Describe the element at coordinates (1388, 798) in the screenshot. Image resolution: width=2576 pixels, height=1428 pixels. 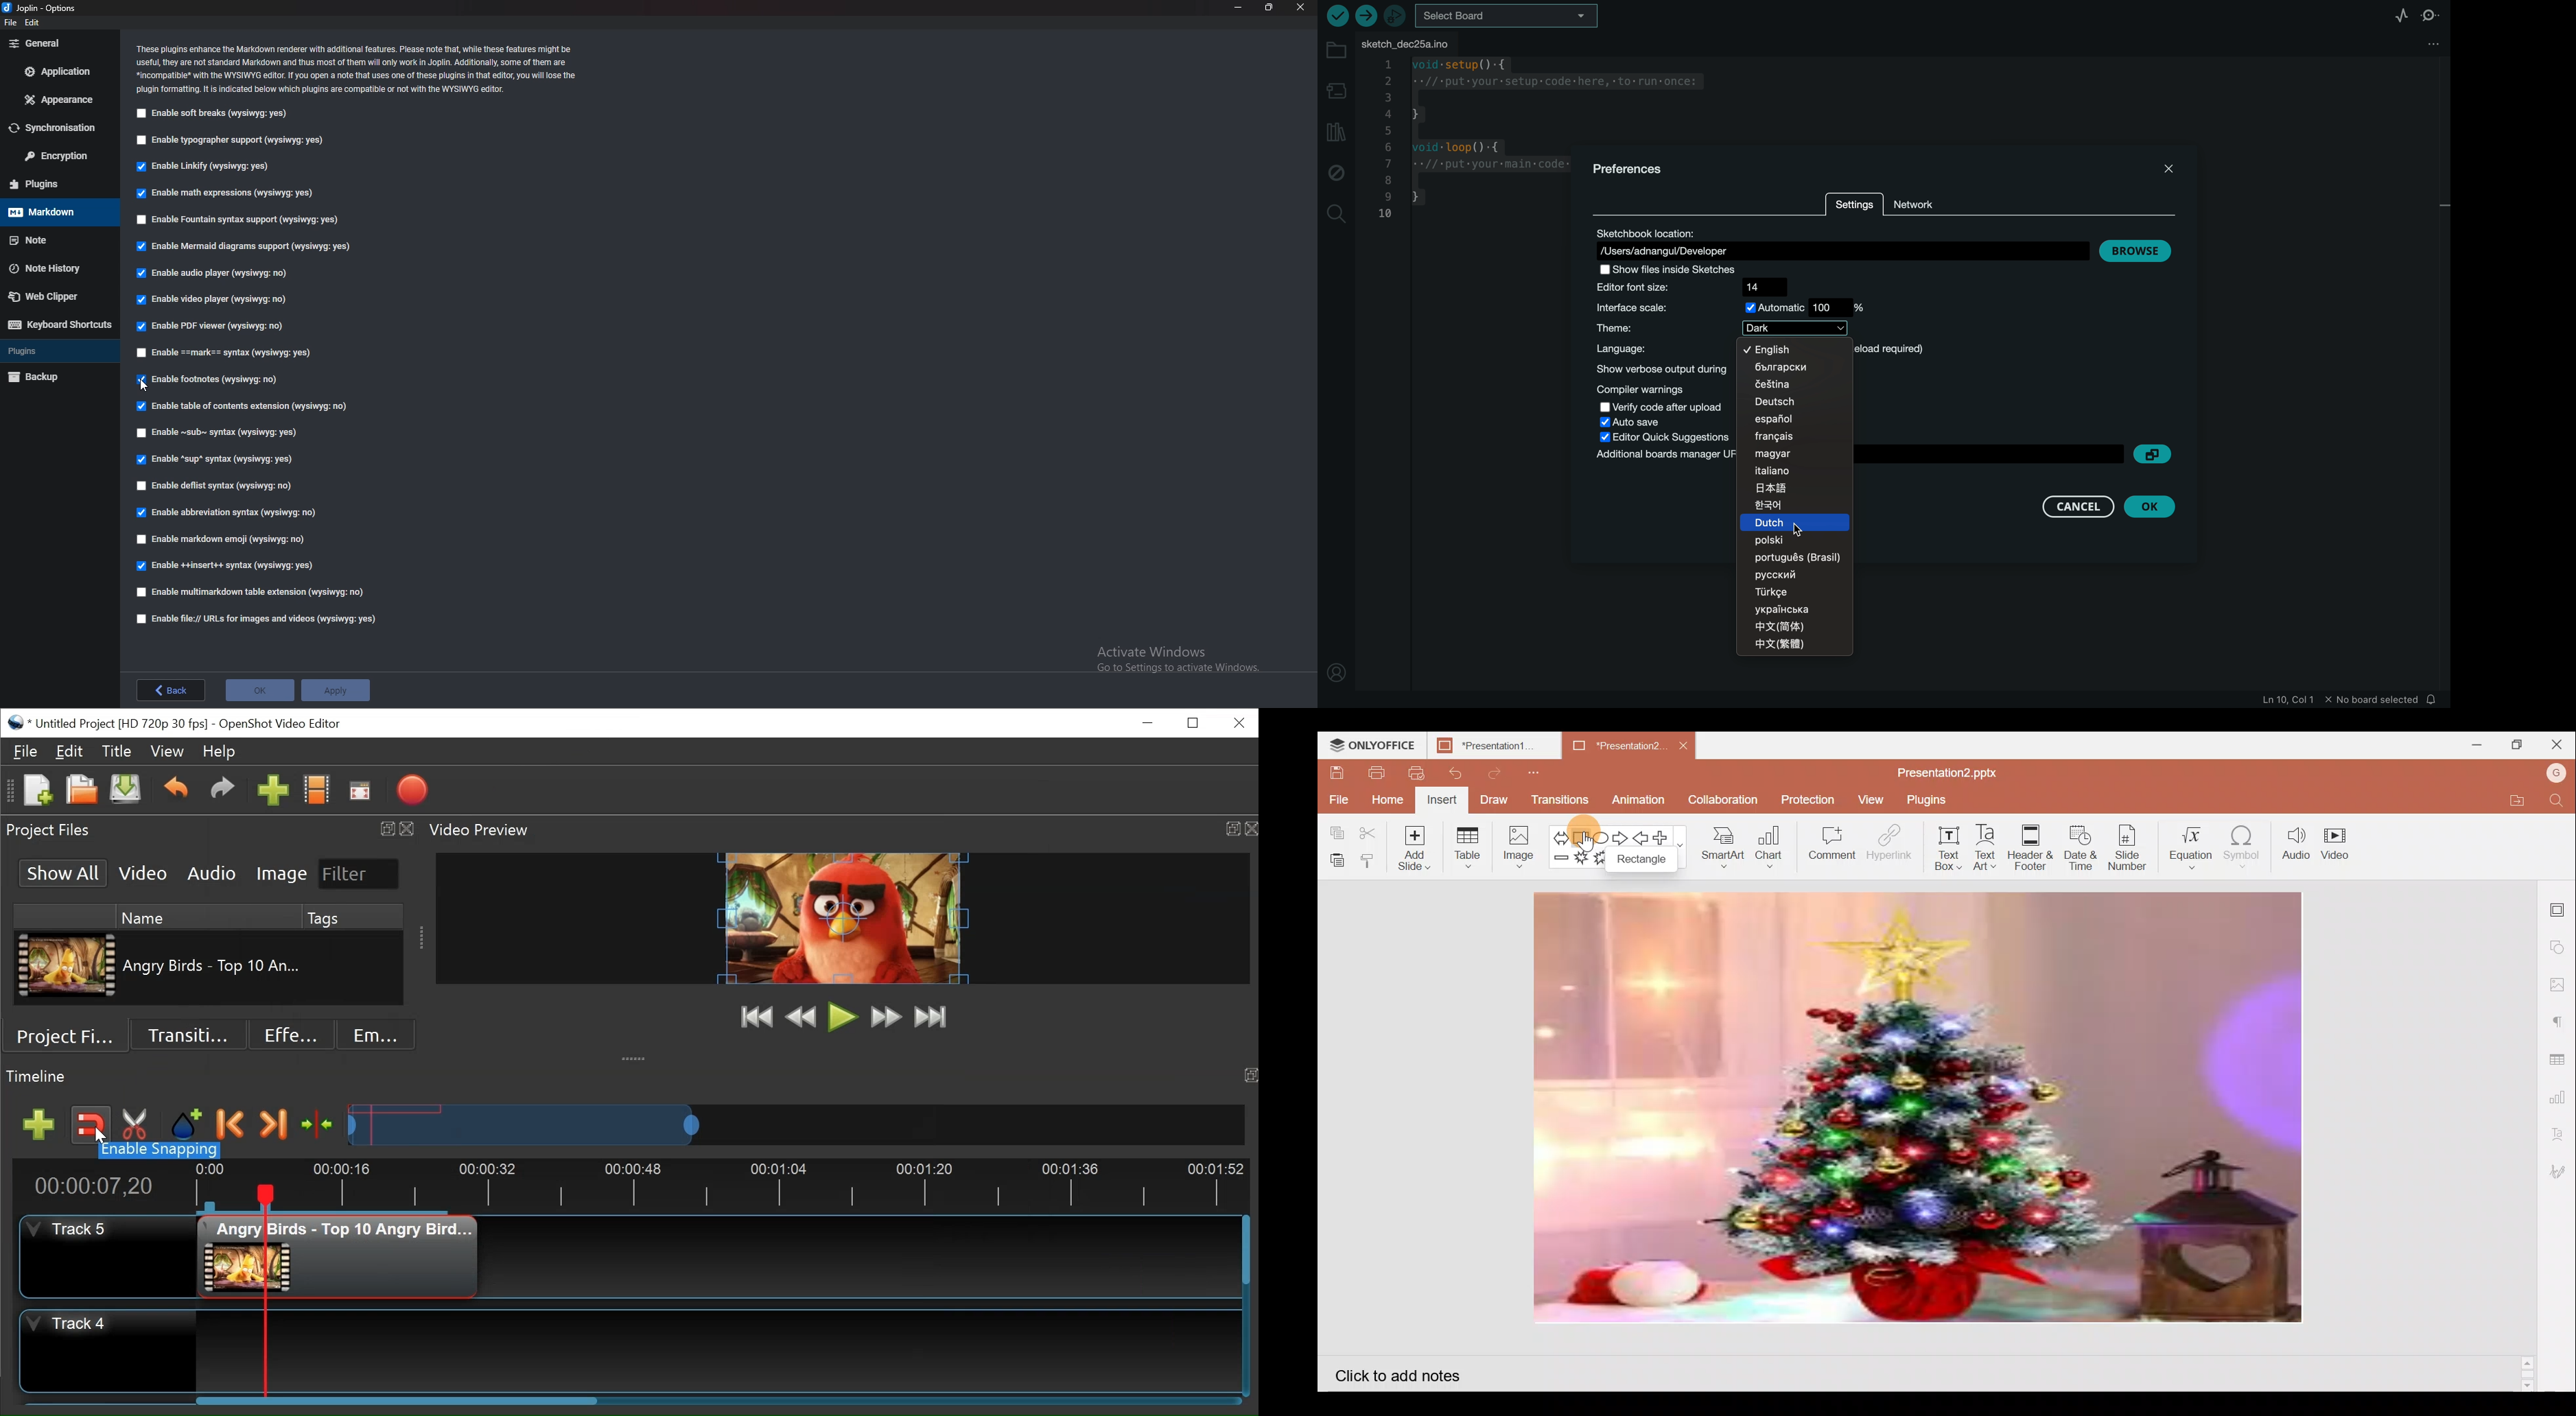
I see `Home` at that location.